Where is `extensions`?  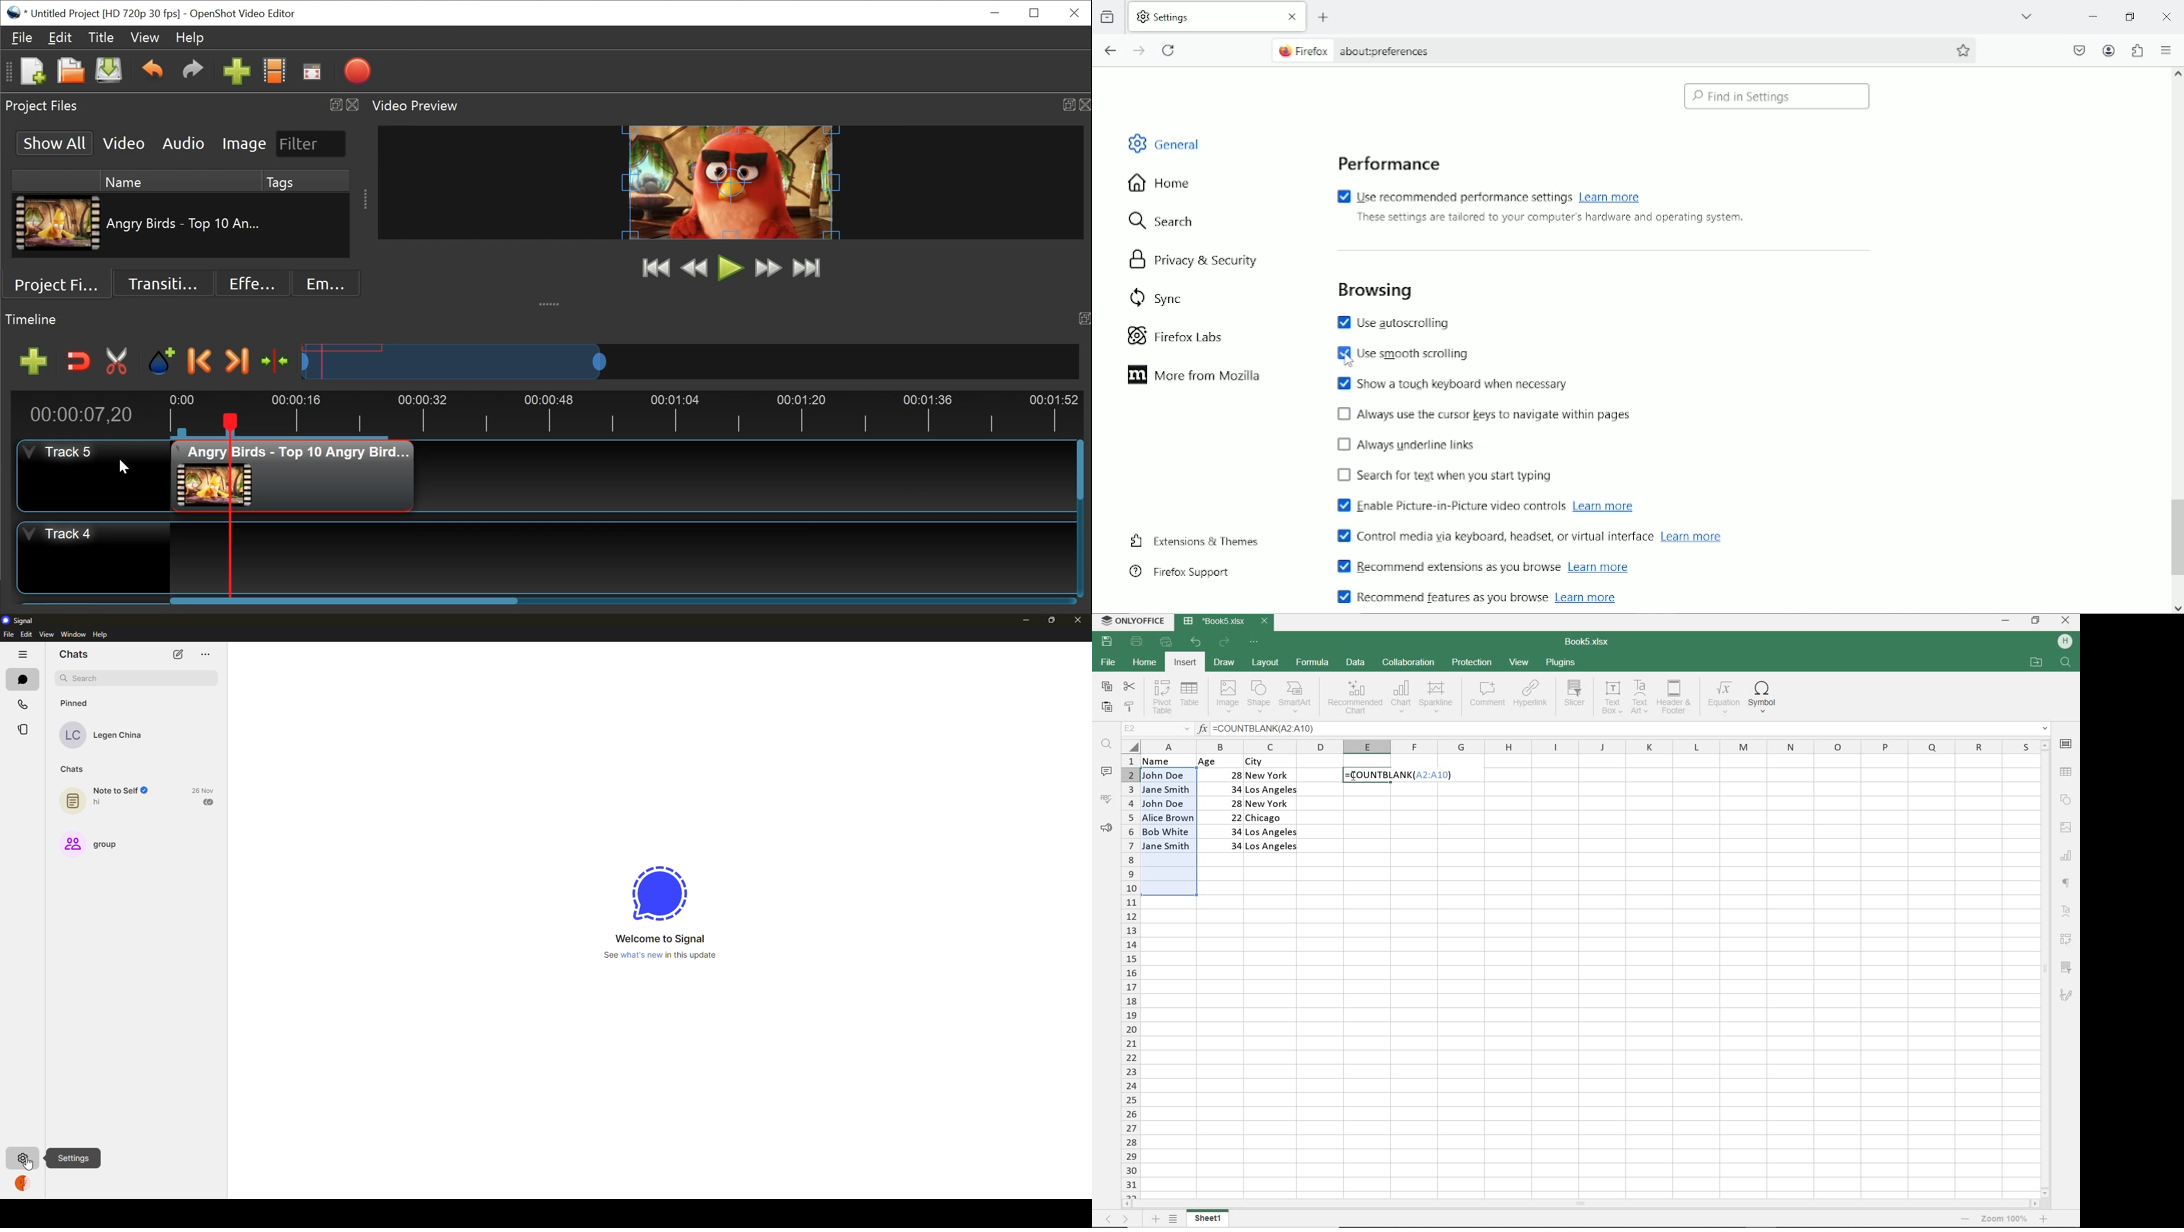 extensions is located at coordinates (2138, 50).